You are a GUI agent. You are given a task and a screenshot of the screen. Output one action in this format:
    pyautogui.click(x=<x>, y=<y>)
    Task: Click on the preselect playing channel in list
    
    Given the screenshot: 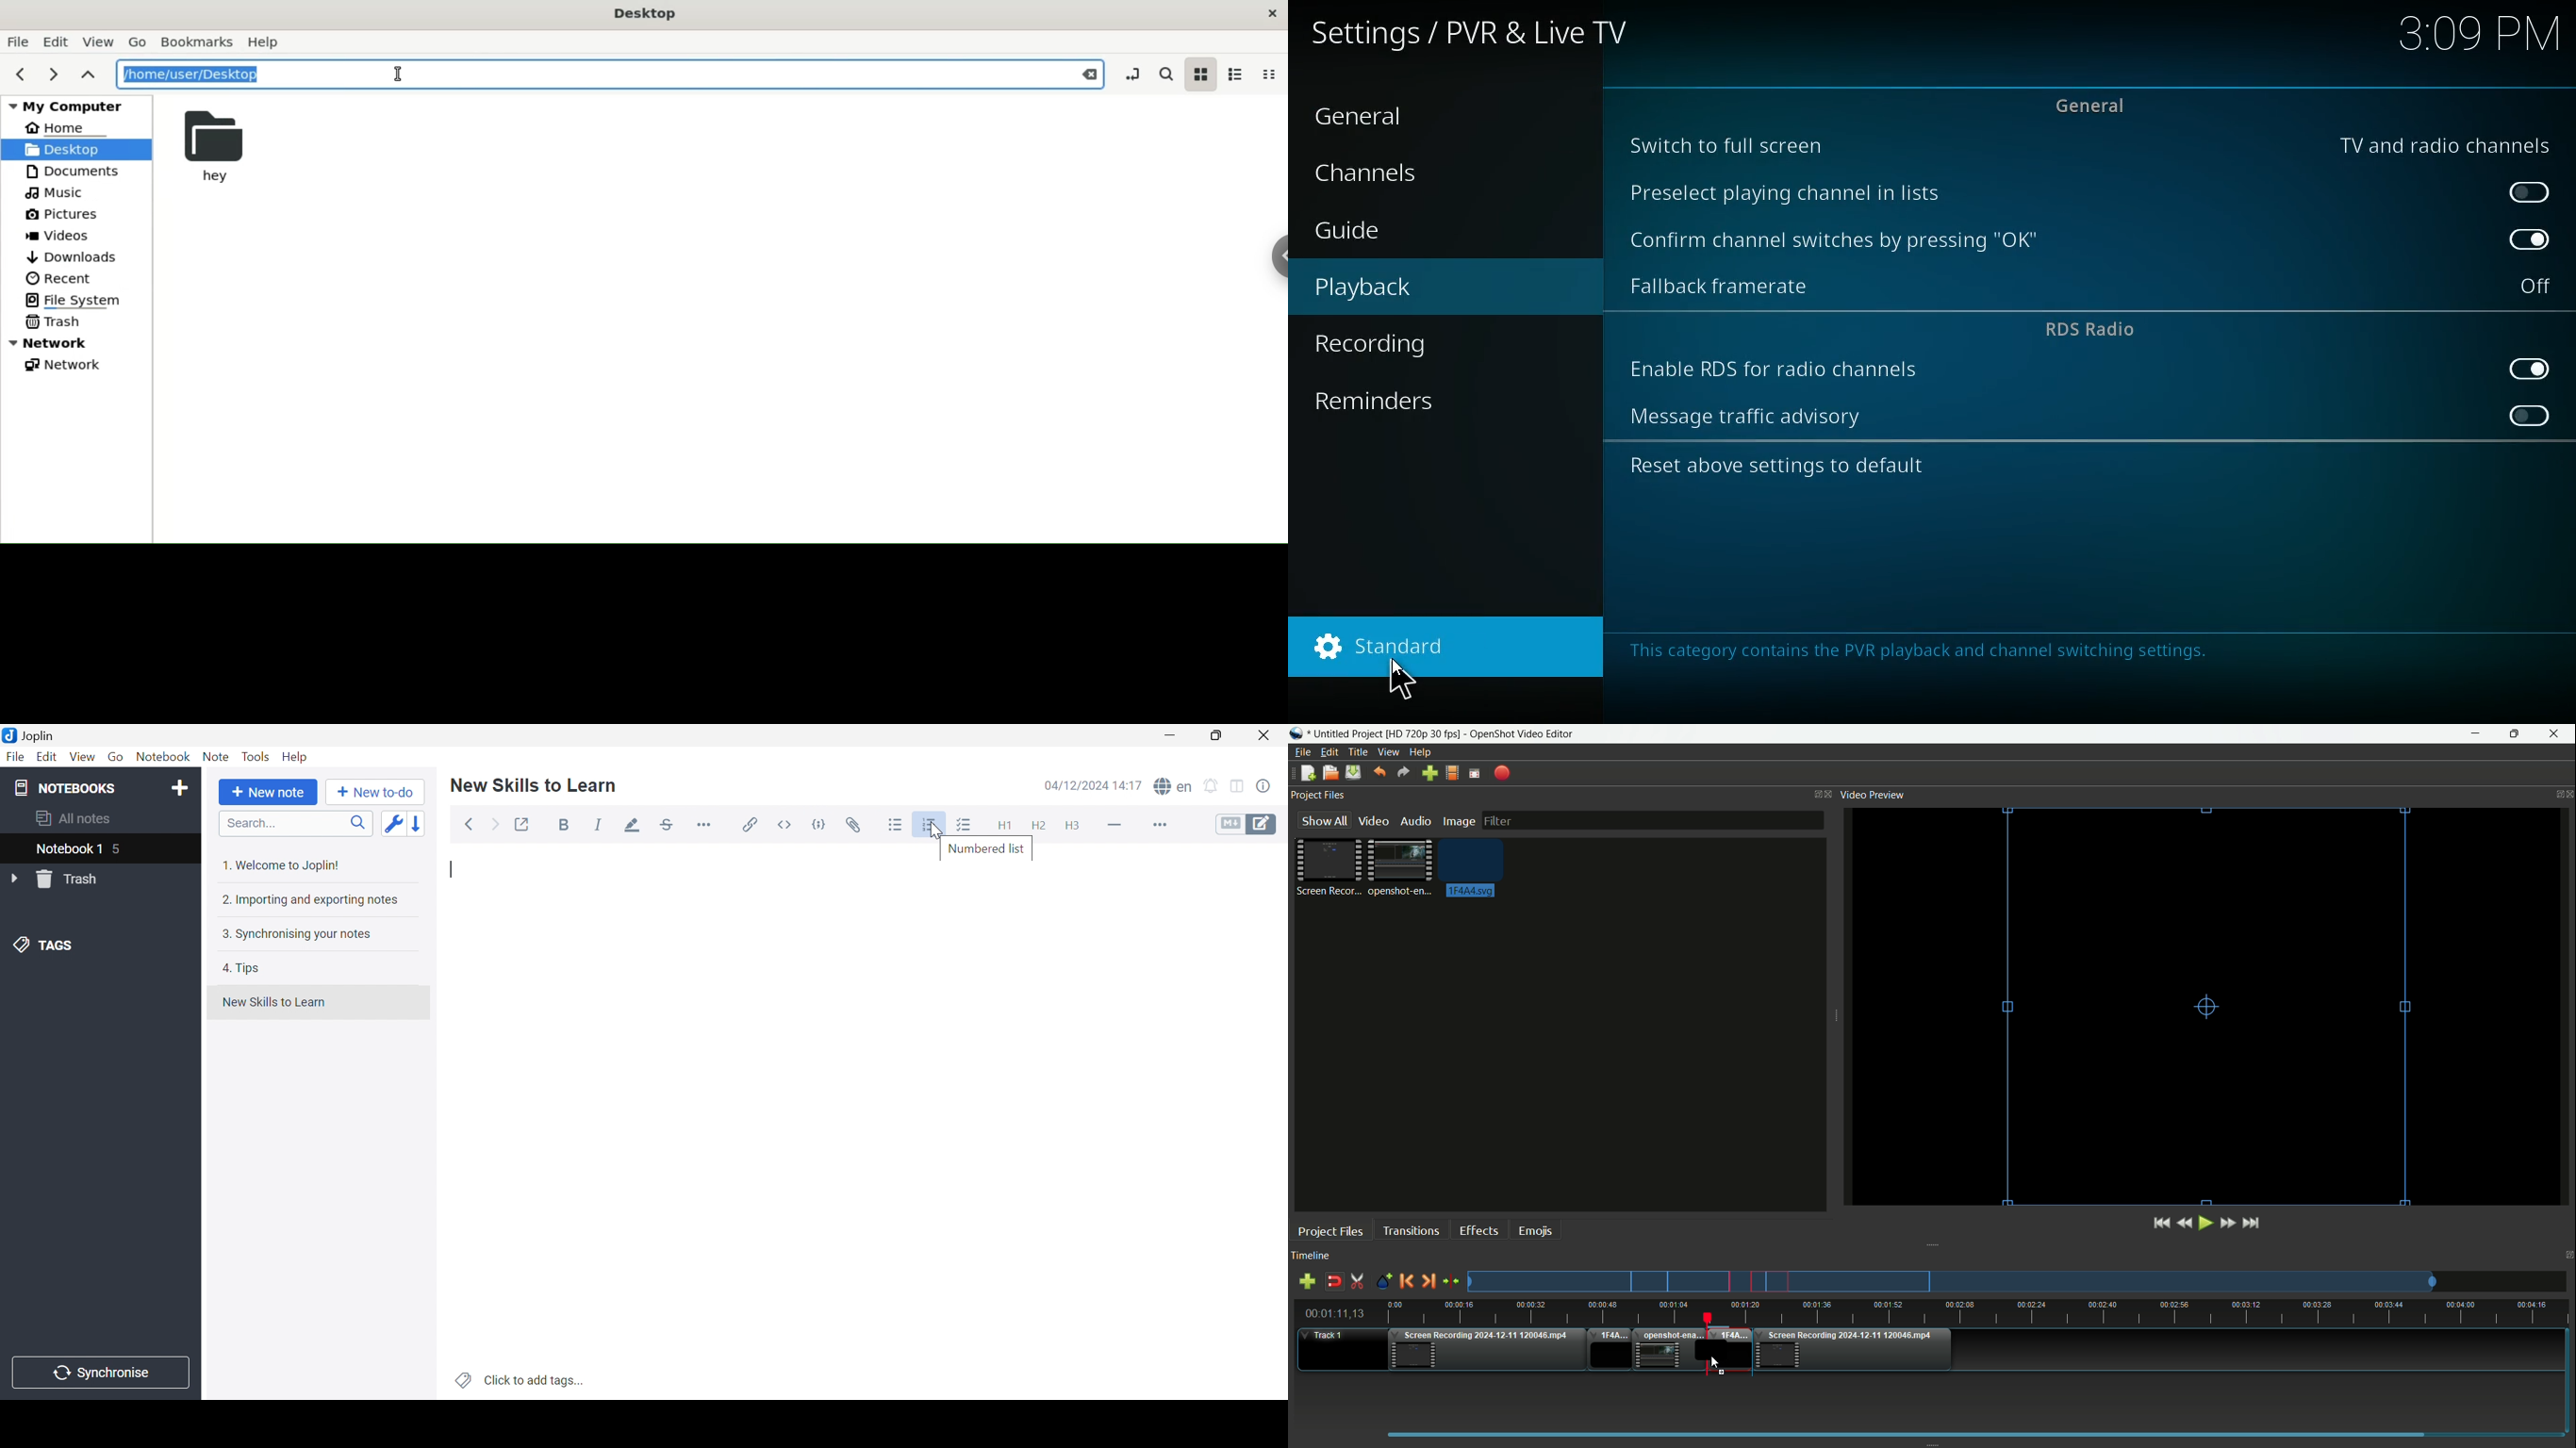 What is the action you would take?
    pyautogui.click(x=1802, y=192)
    